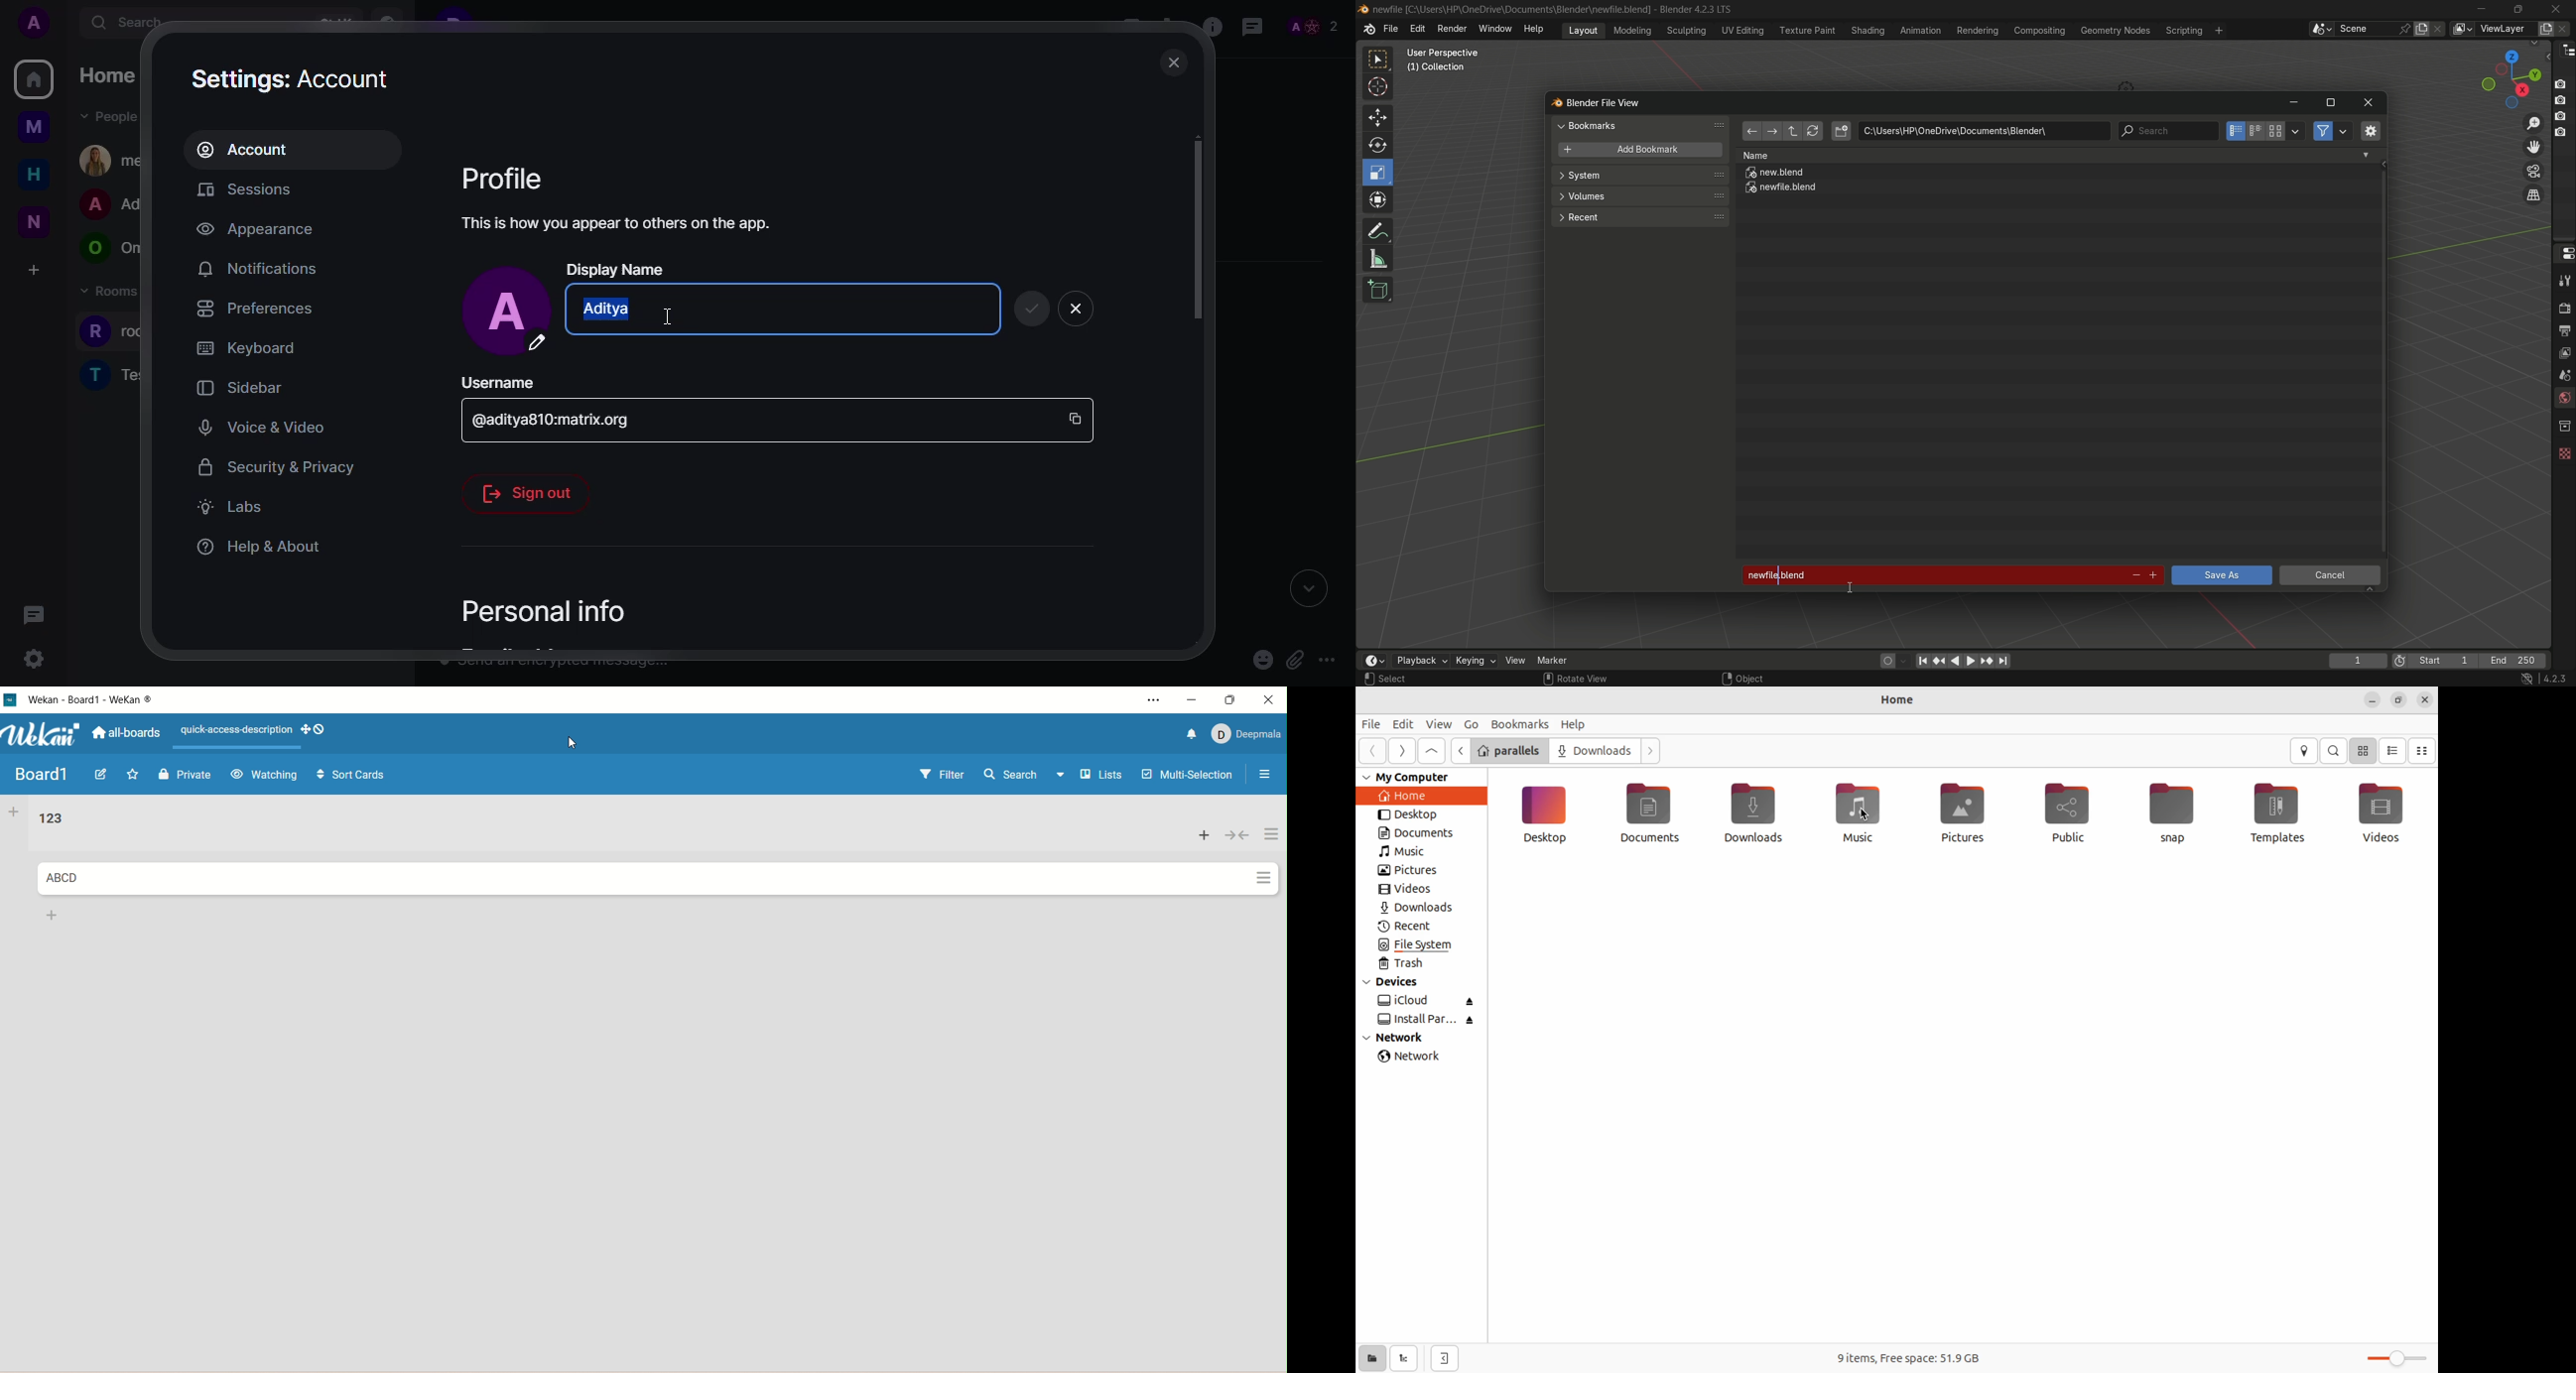  What do you see at coordinates (36, 663) in the screenshot?
I see `quick settings` at bounding box center [36, 663].